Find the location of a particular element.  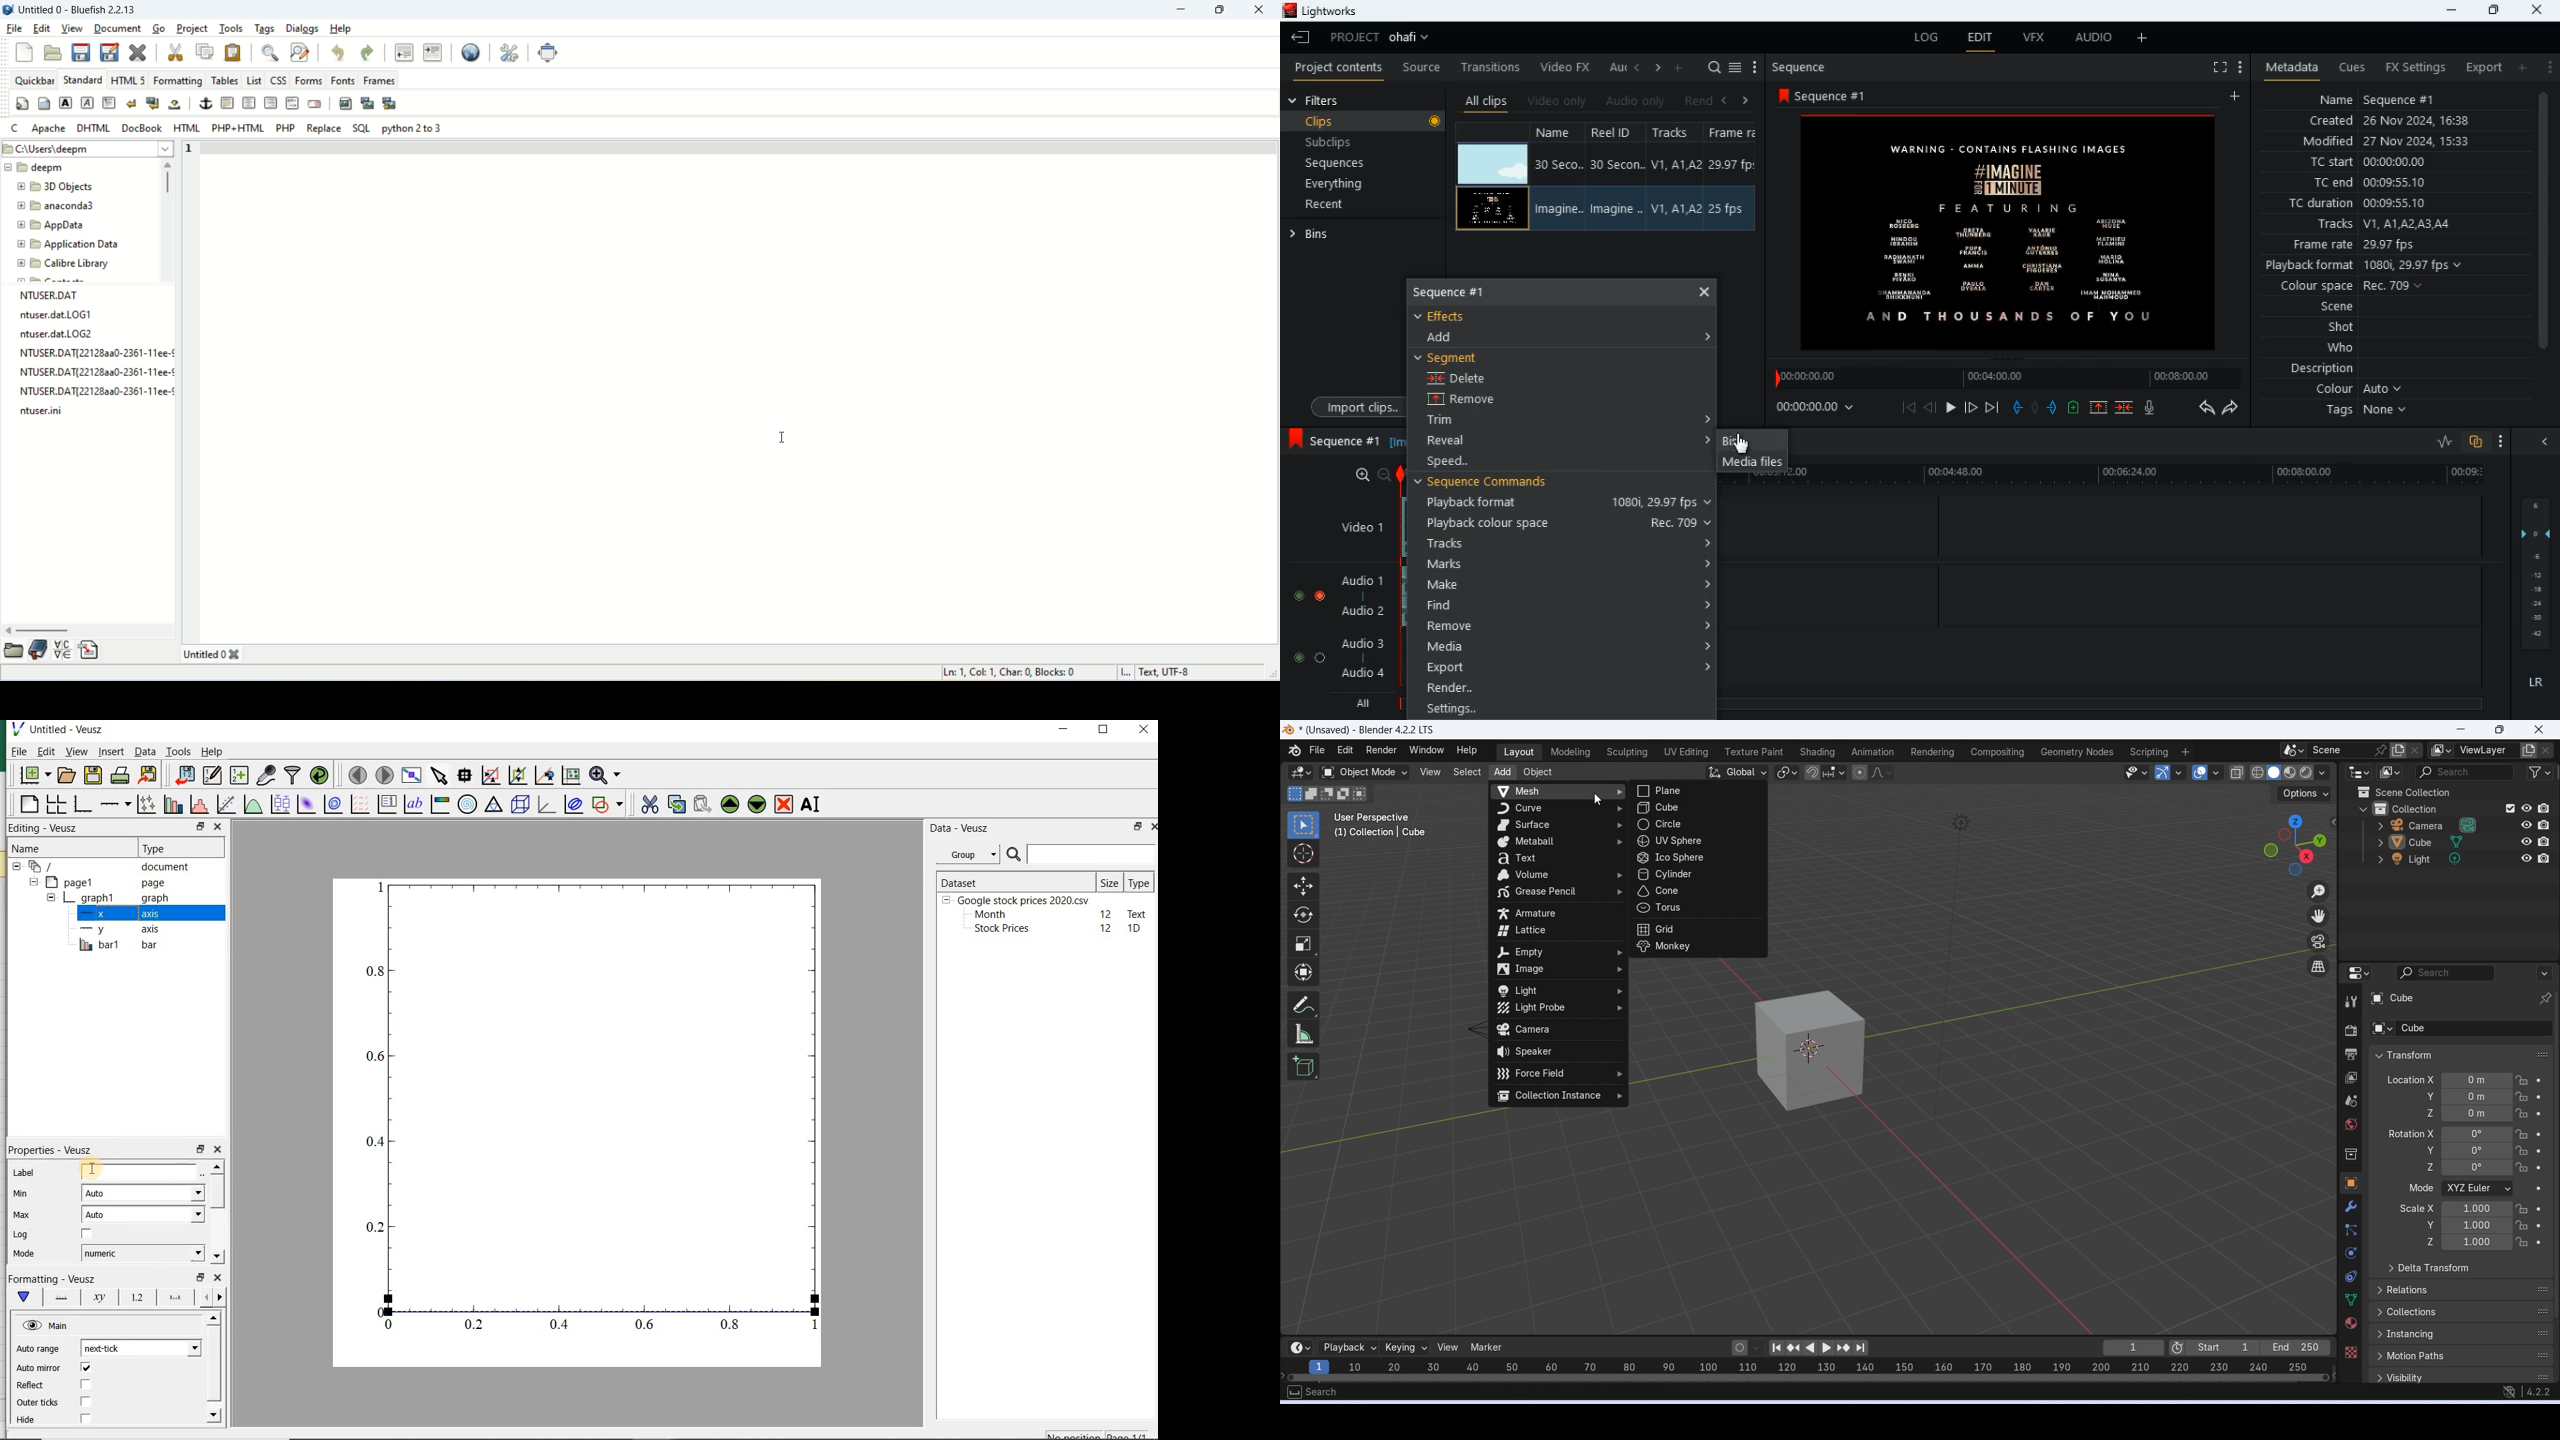

document is located at coordinates (118, 27).